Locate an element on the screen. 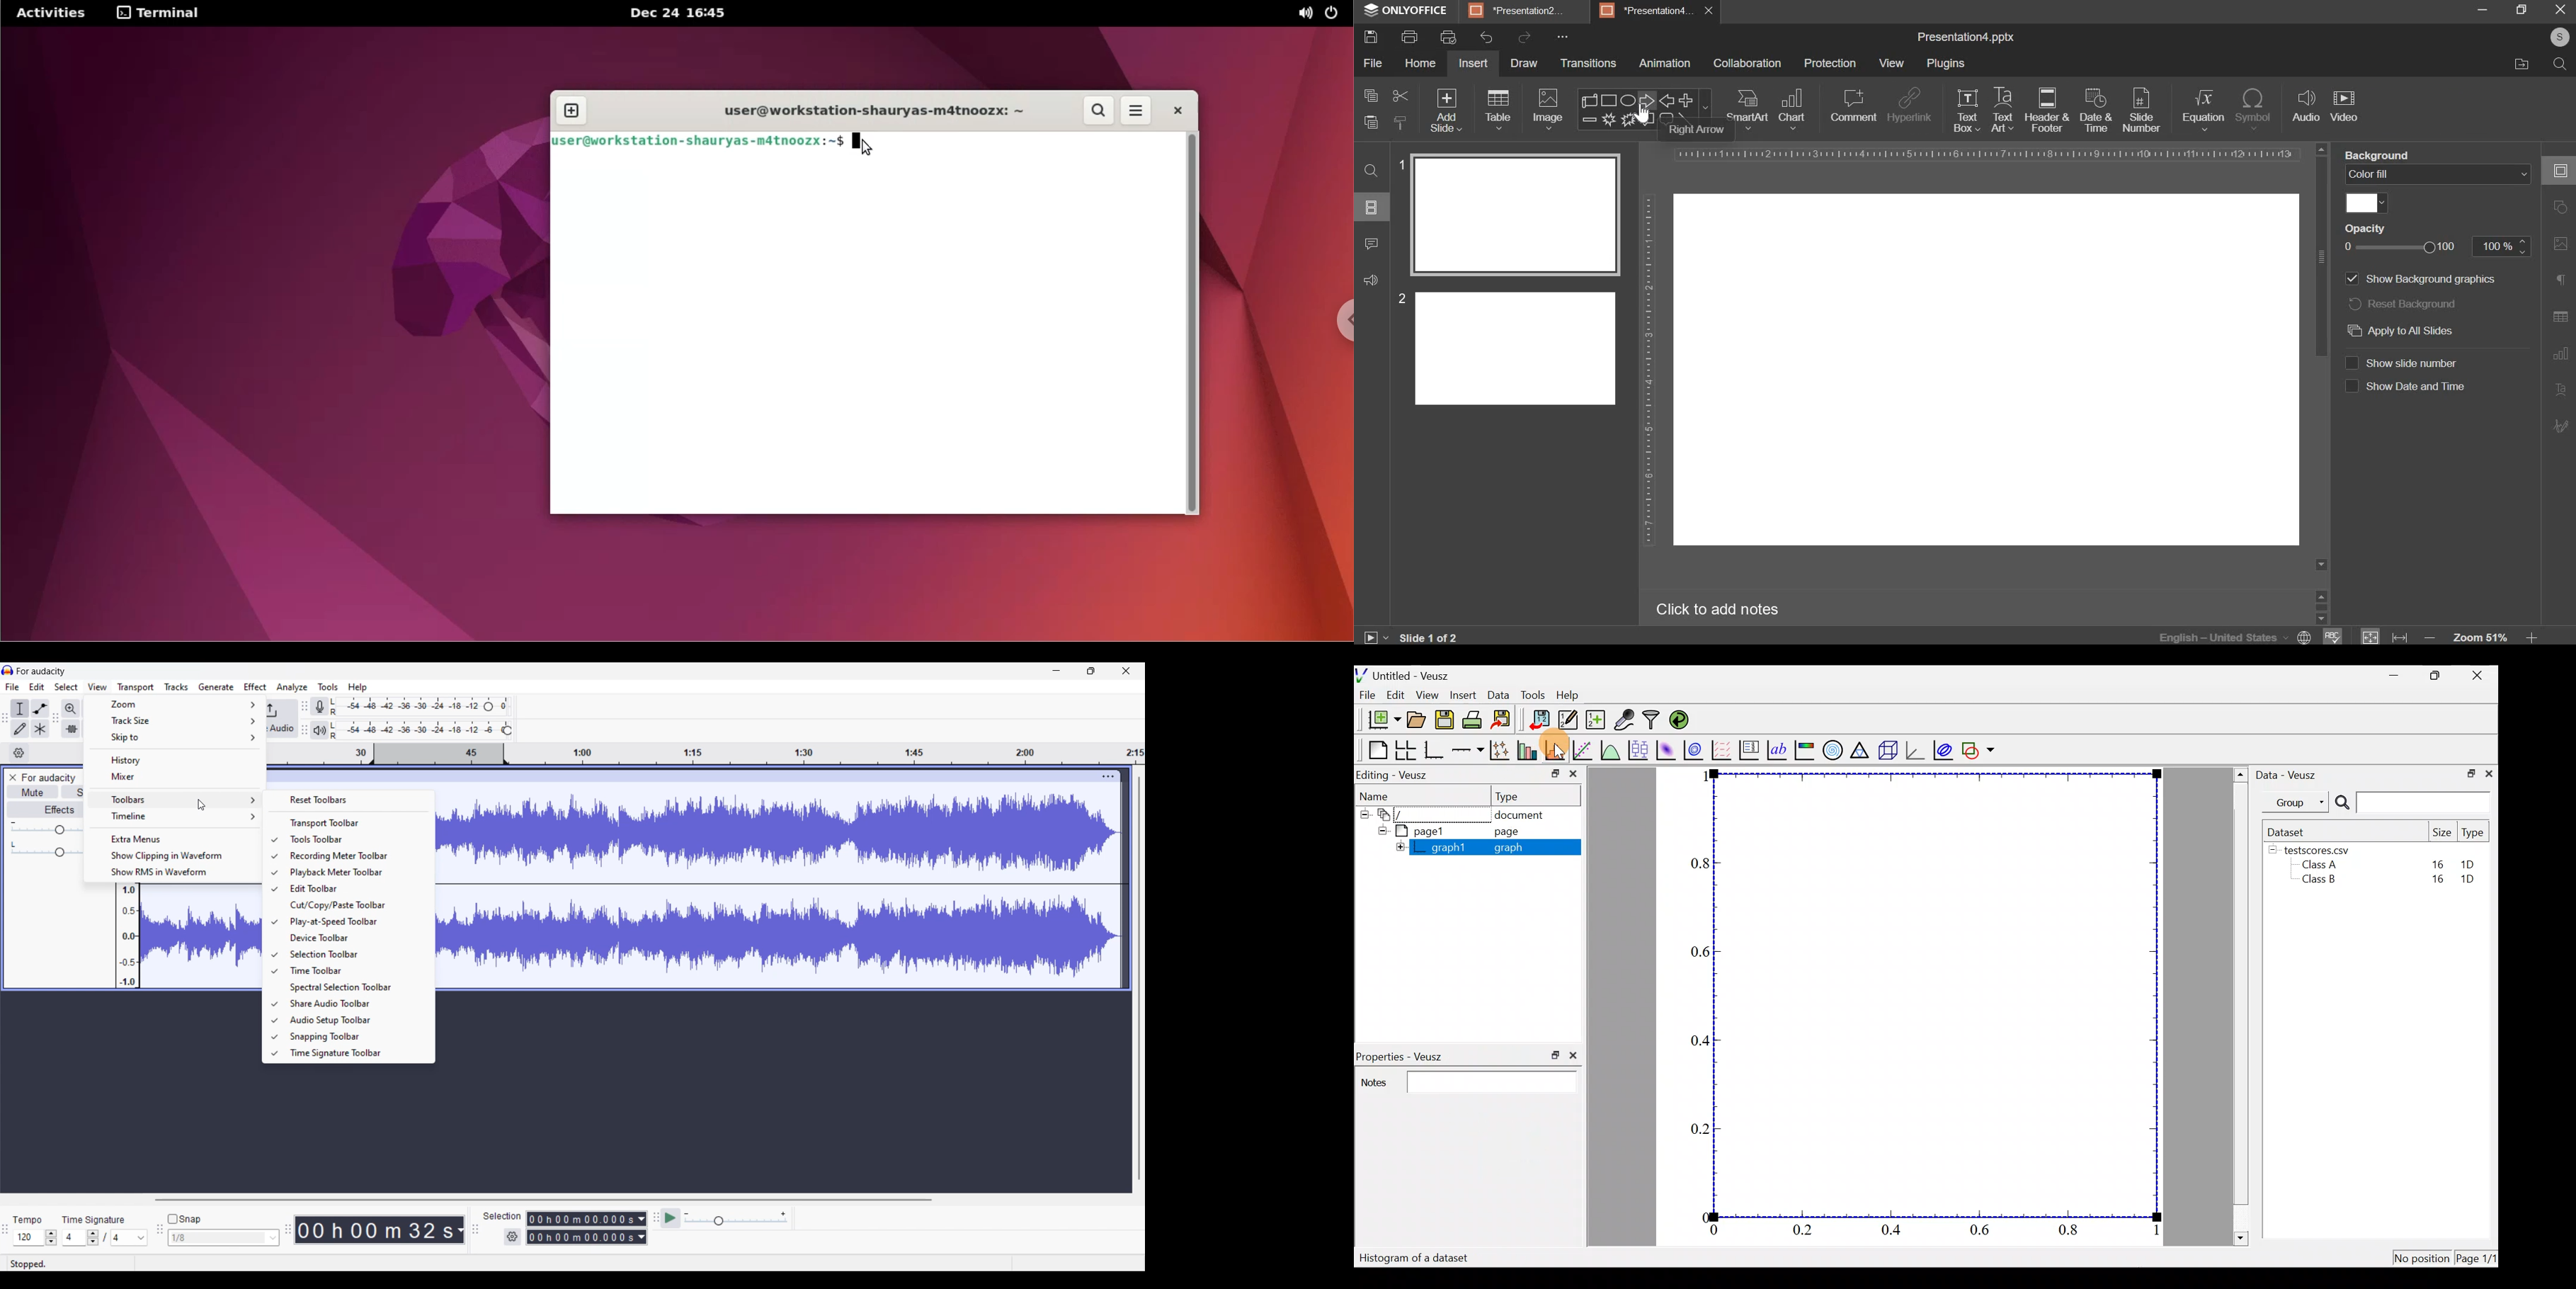  show slide number is located at coordinates (2353, 363).